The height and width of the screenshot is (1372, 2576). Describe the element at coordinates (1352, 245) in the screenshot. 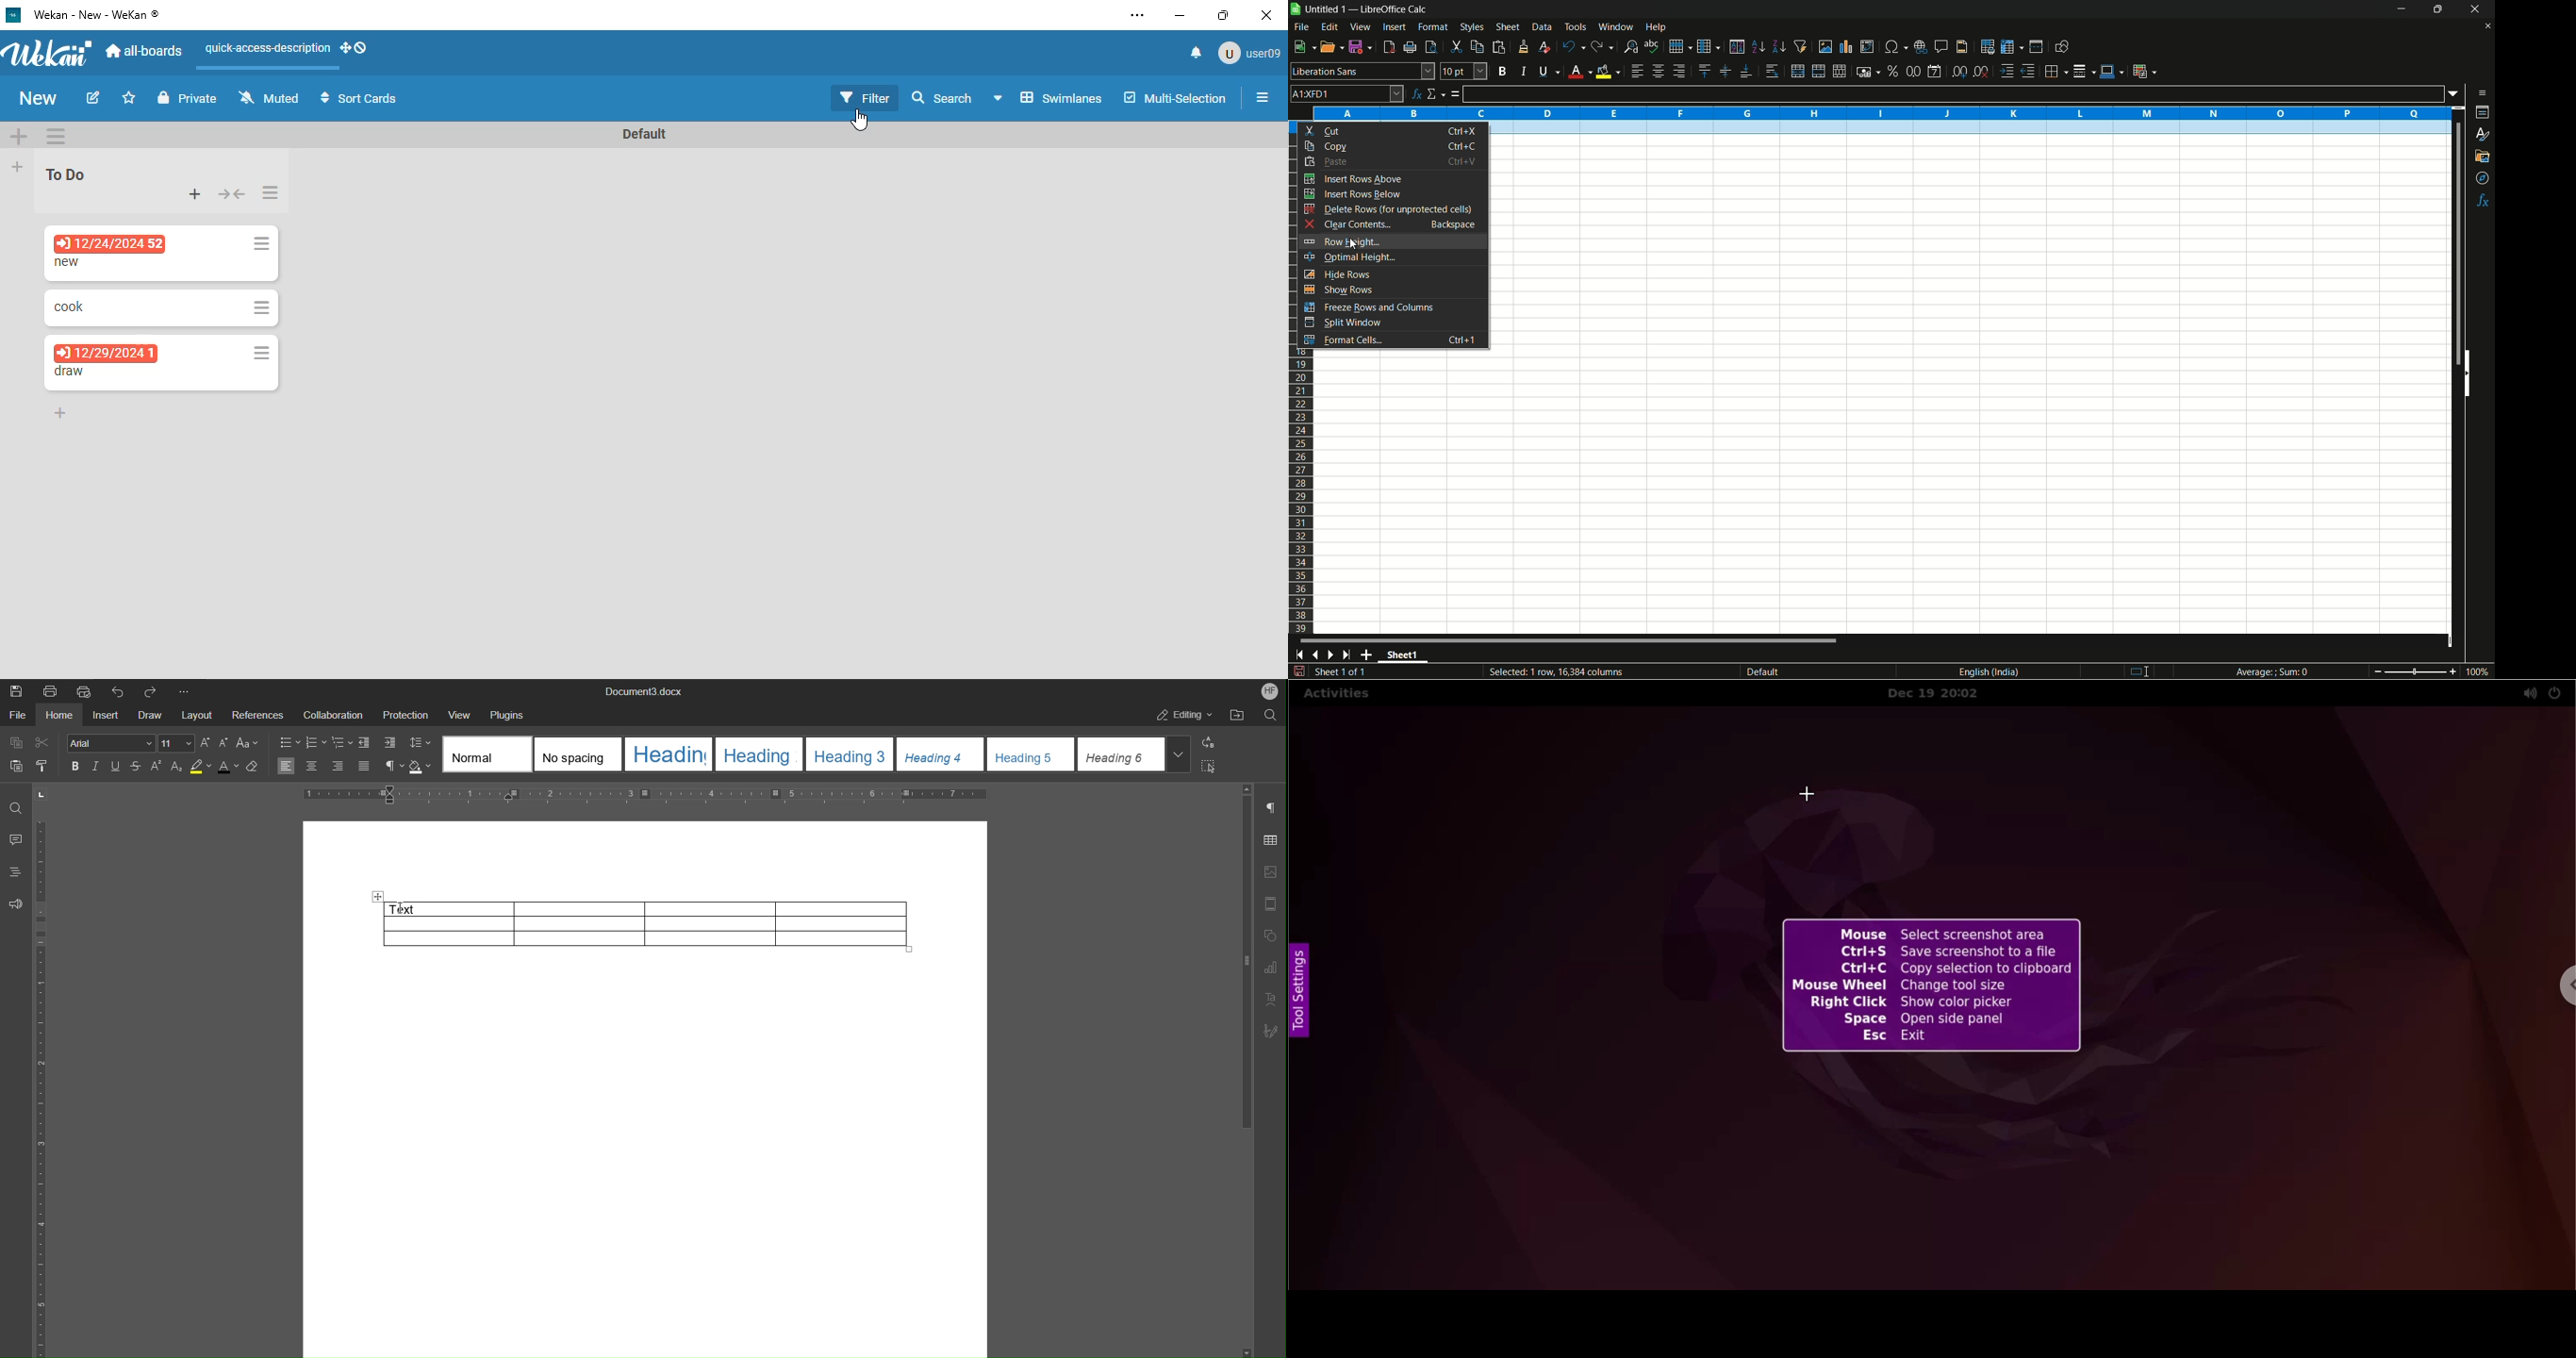

I see `cursor` at that location.